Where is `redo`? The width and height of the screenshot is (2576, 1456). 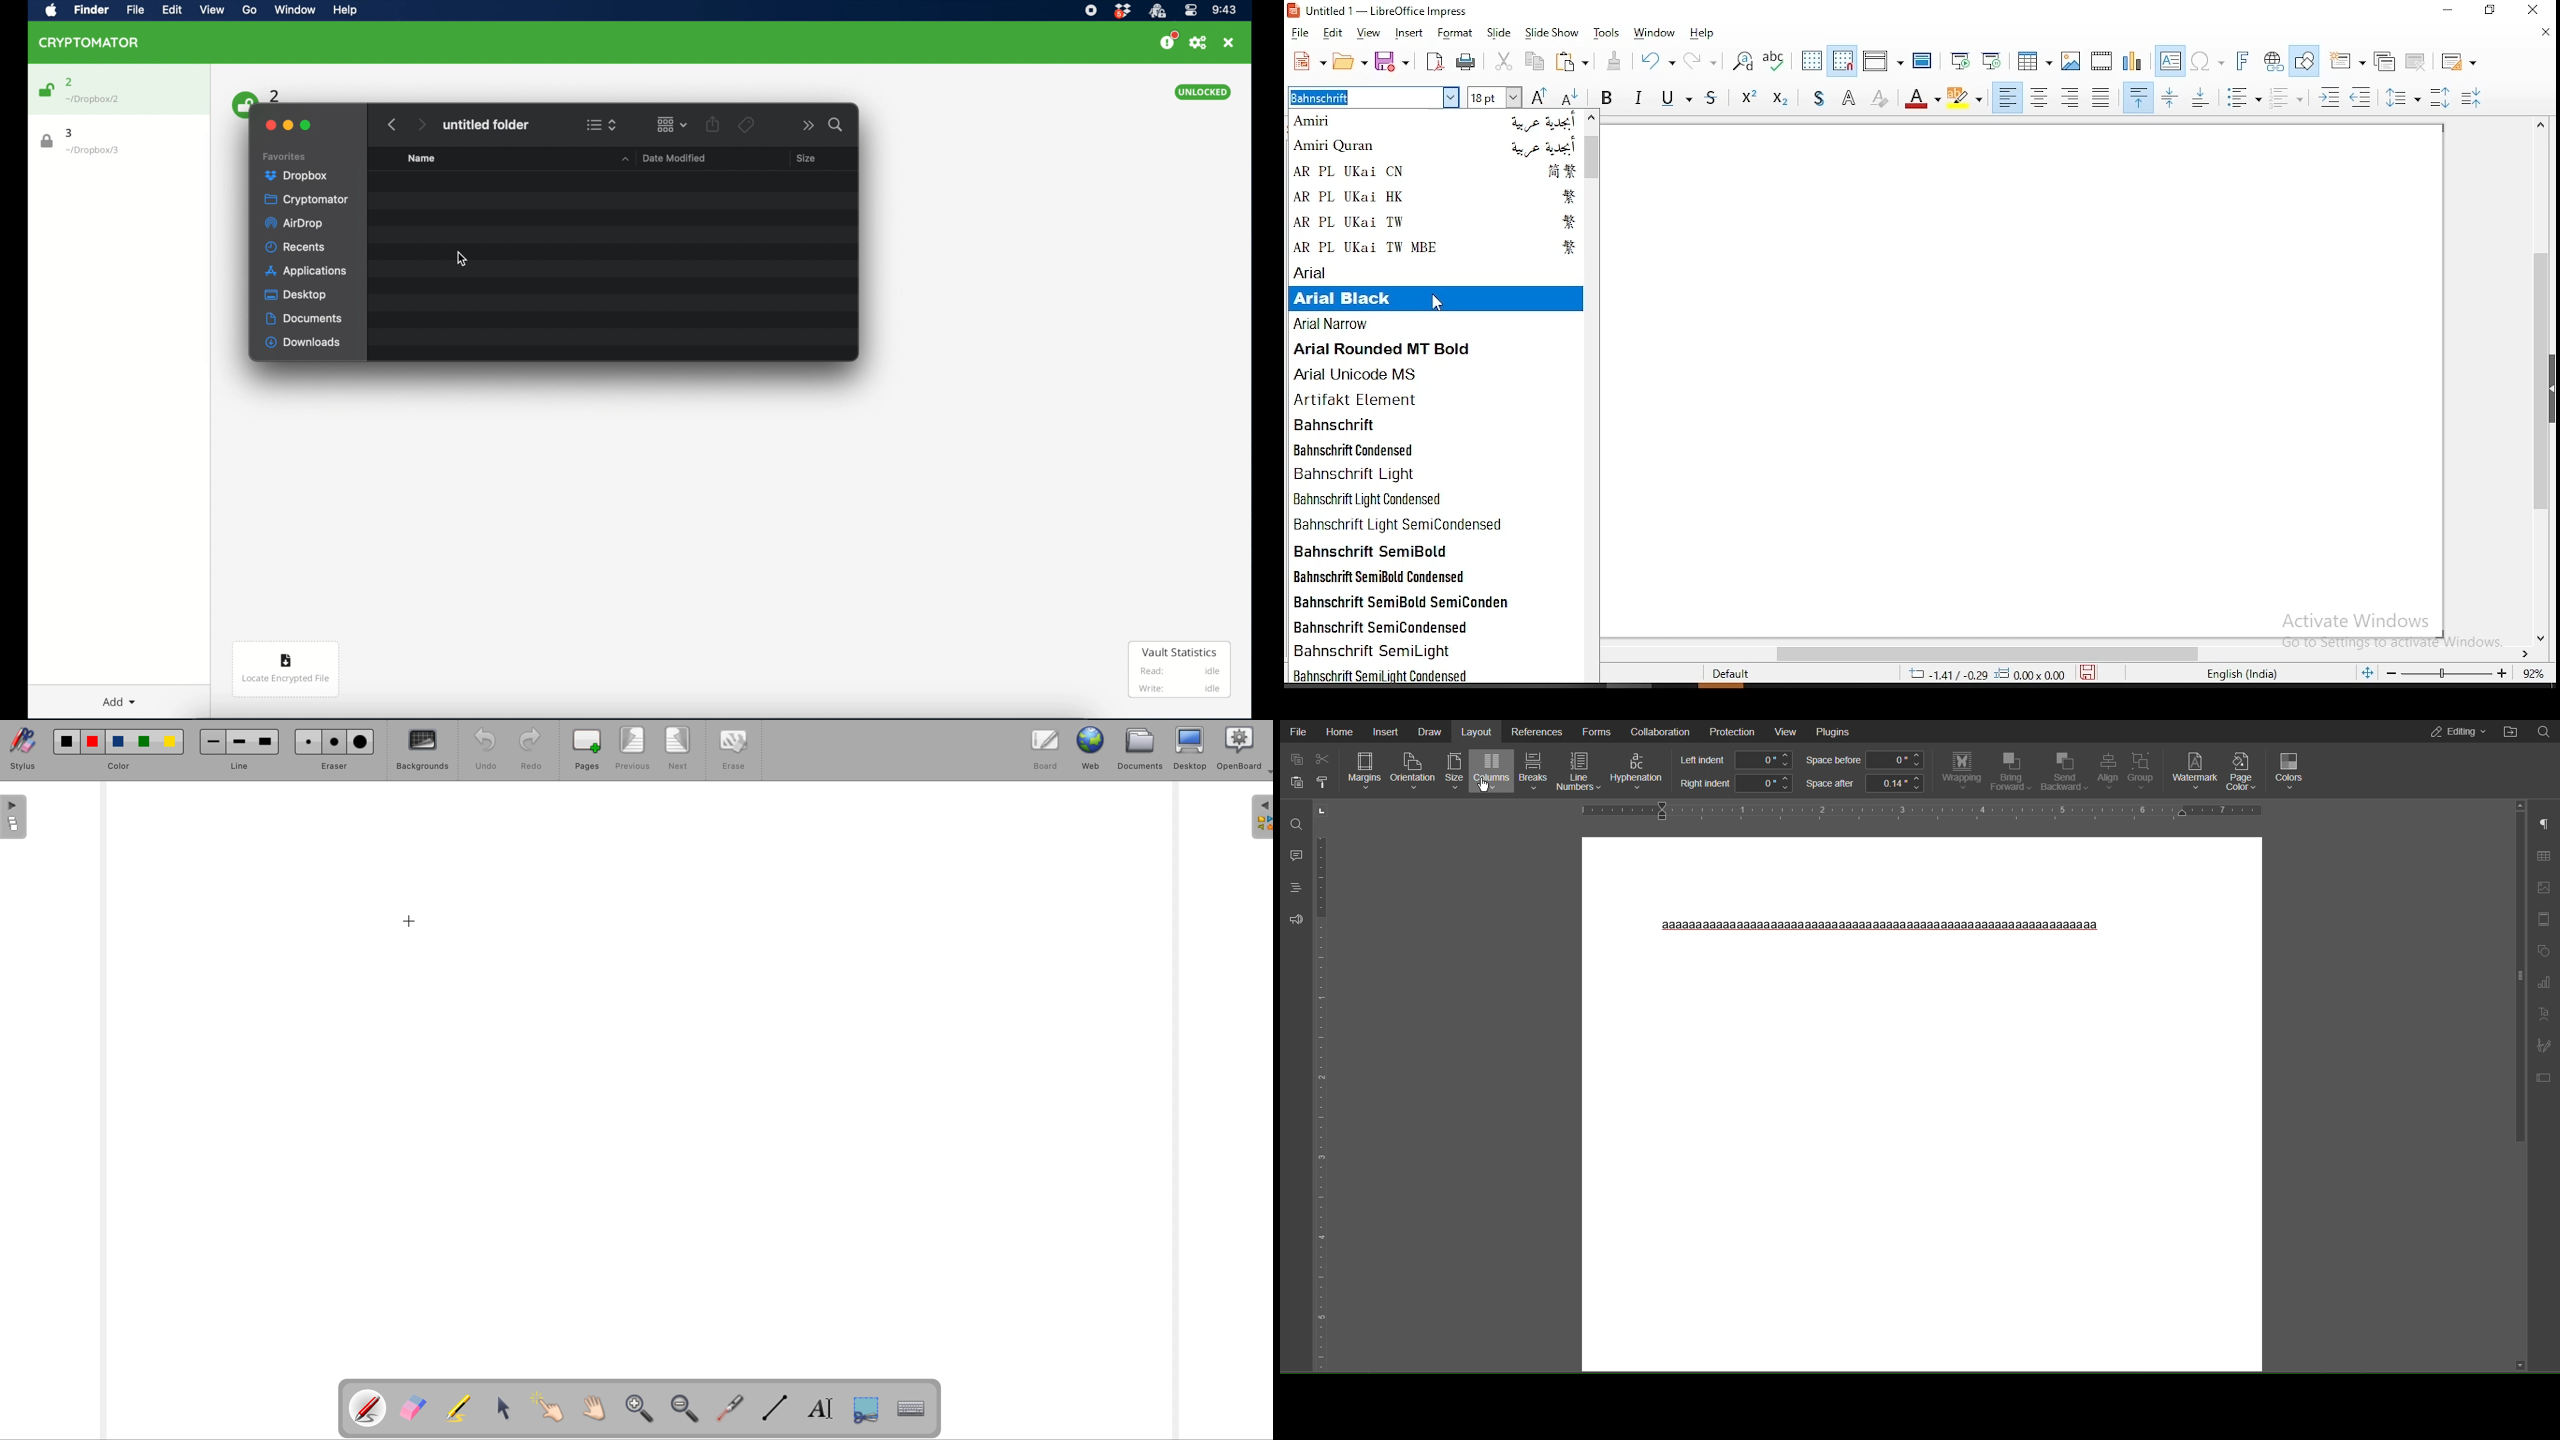
redo is located at coordinates (1705, 59).